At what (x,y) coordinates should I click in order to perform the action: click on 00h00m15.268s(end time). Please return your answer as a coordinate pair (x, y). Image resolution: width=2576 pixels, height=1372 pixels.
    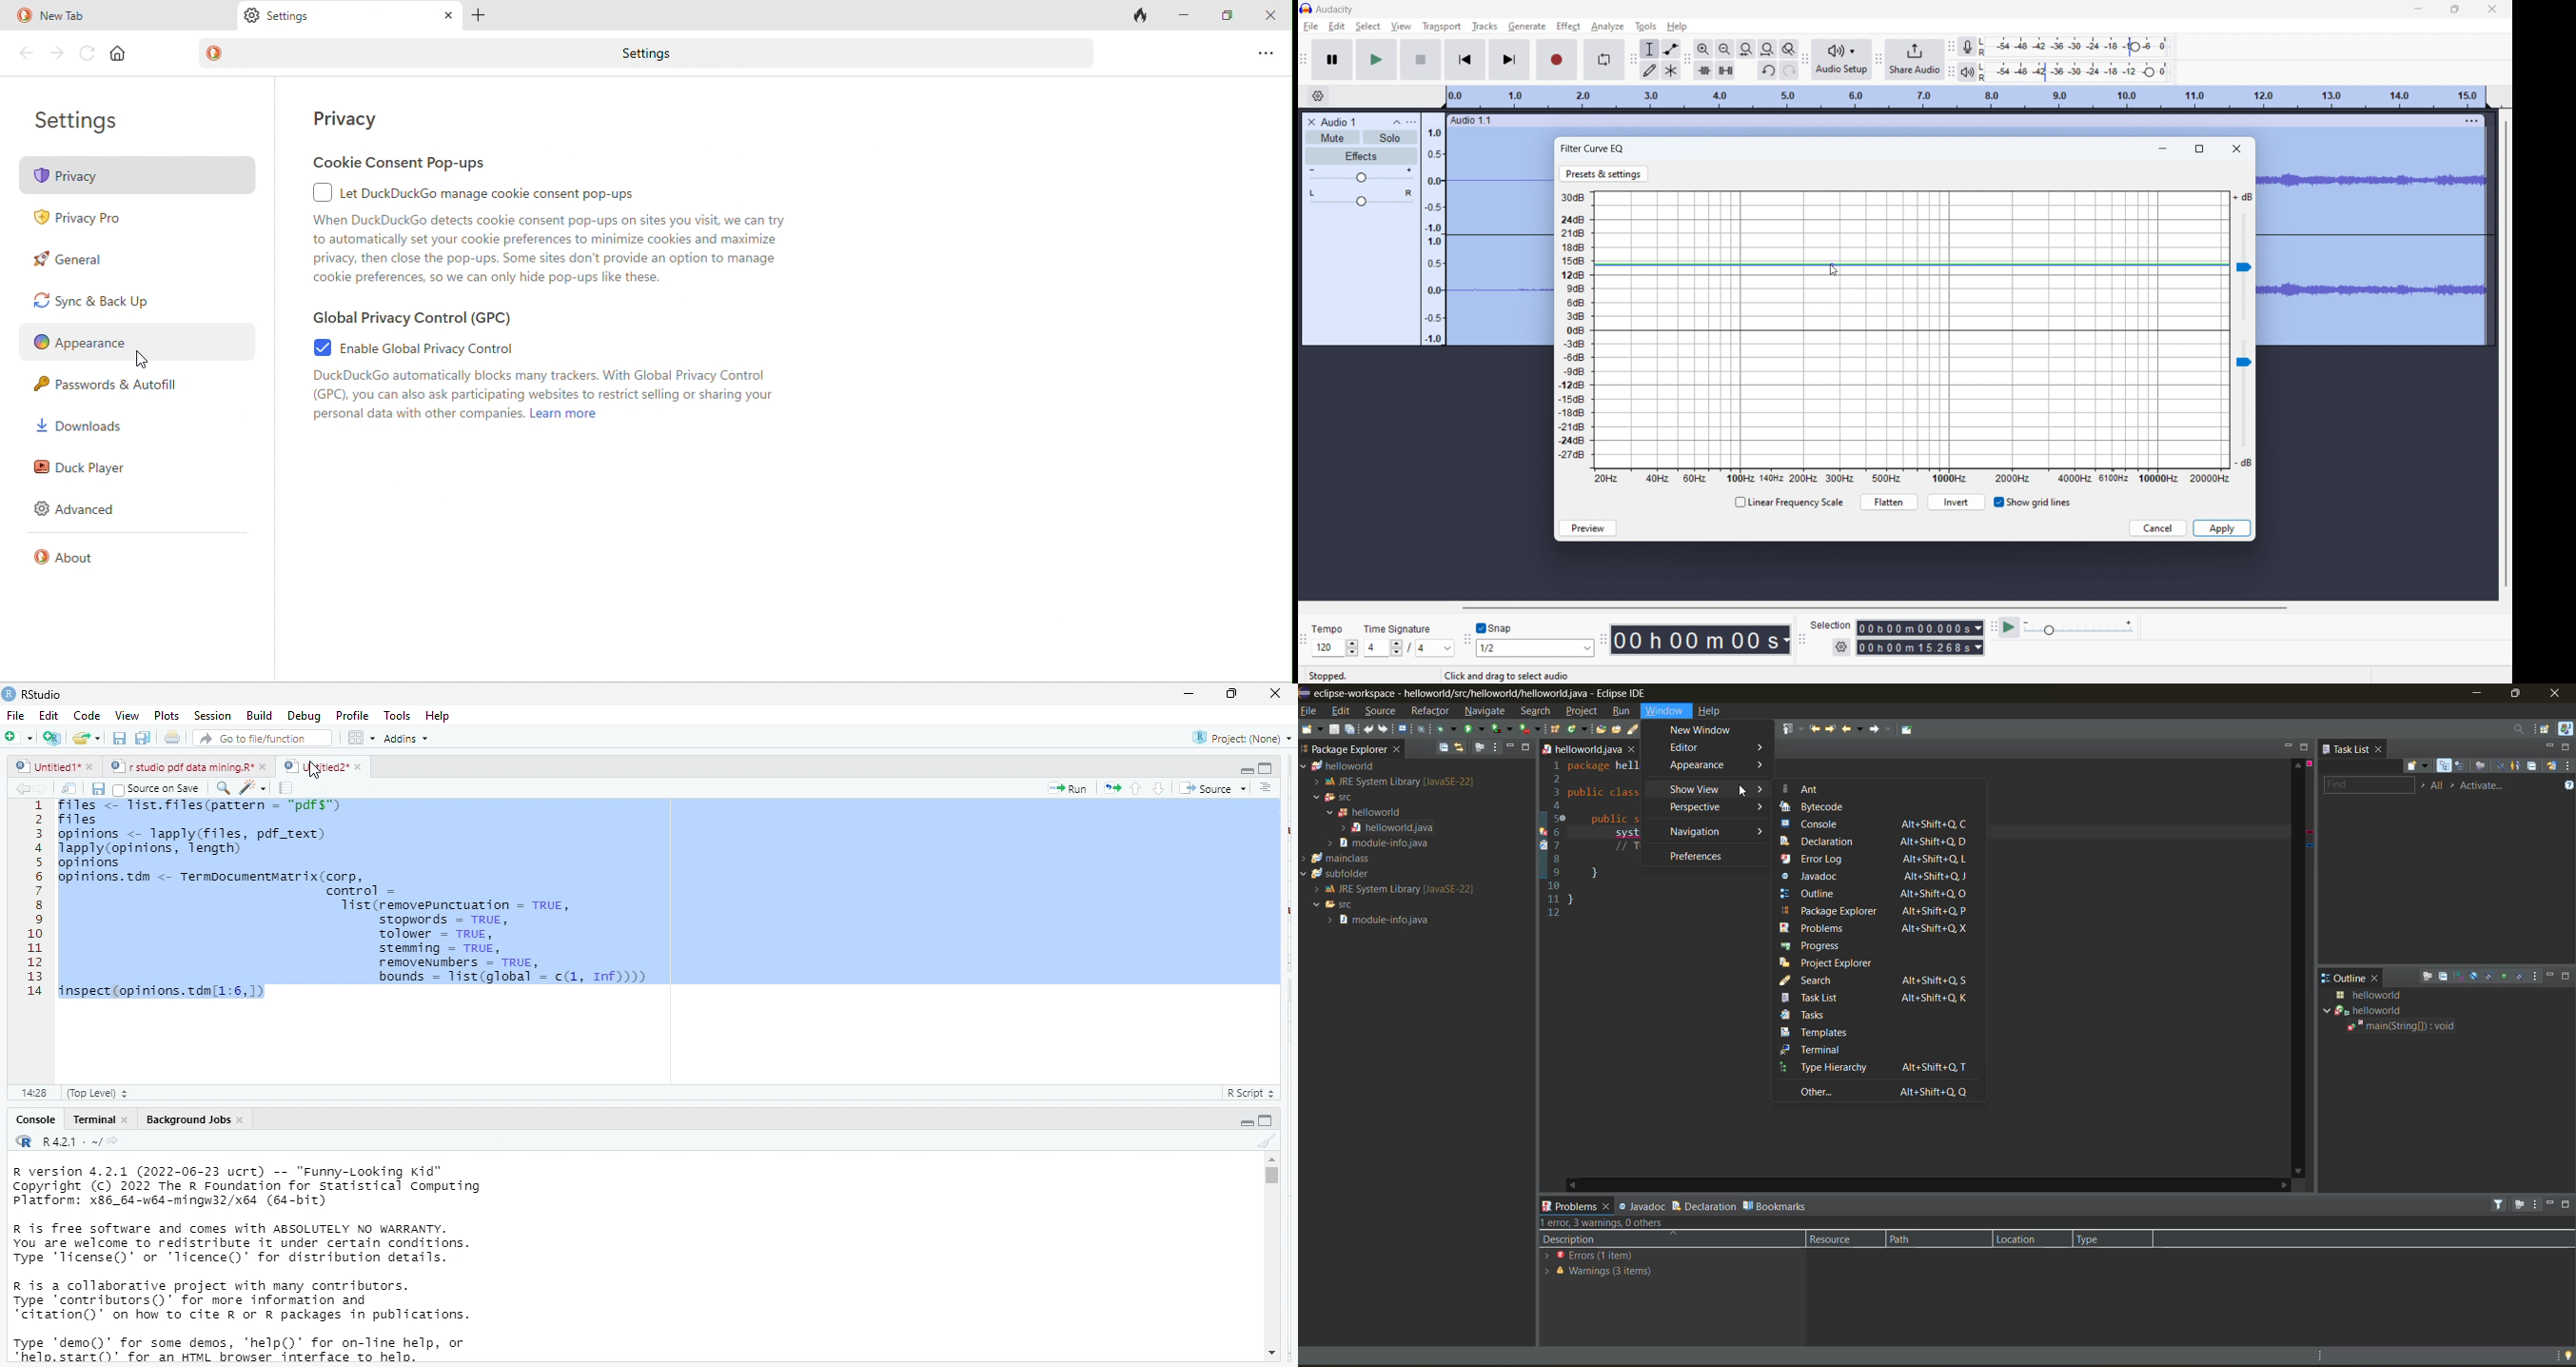
    Looking at the image, I should click on (1920, 647).